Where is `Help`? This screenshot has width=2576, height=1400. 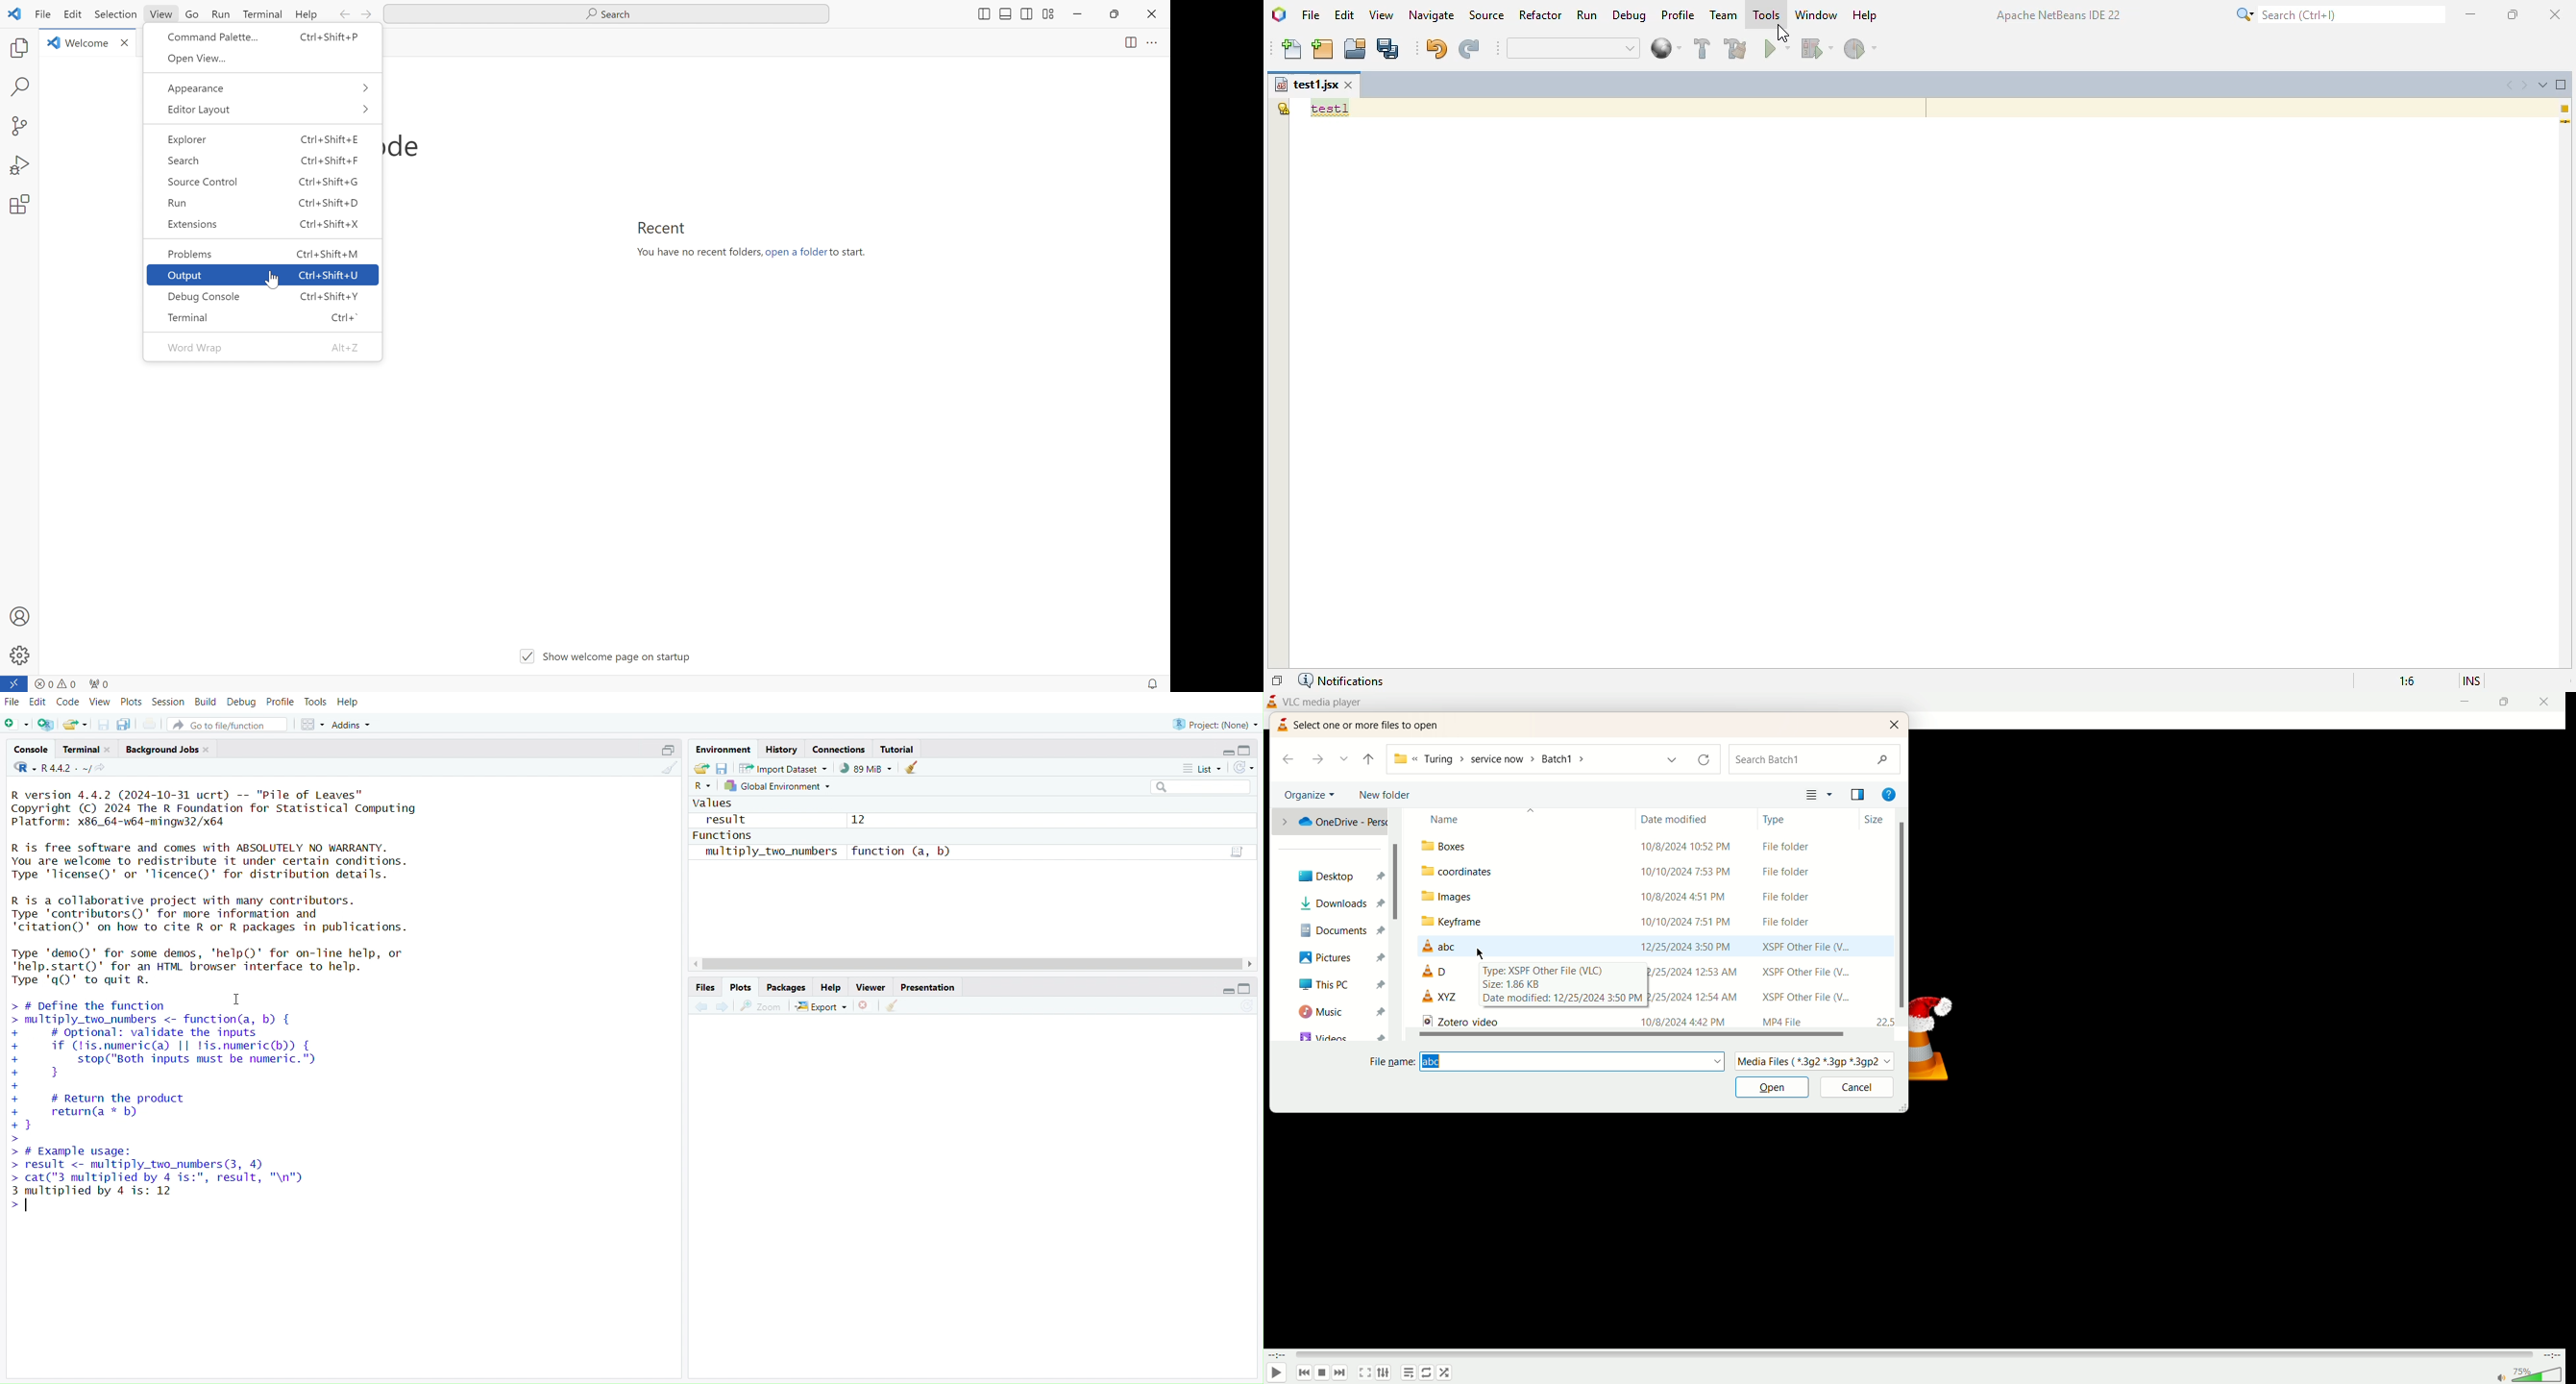 Help is located at coordinates (833, 988).